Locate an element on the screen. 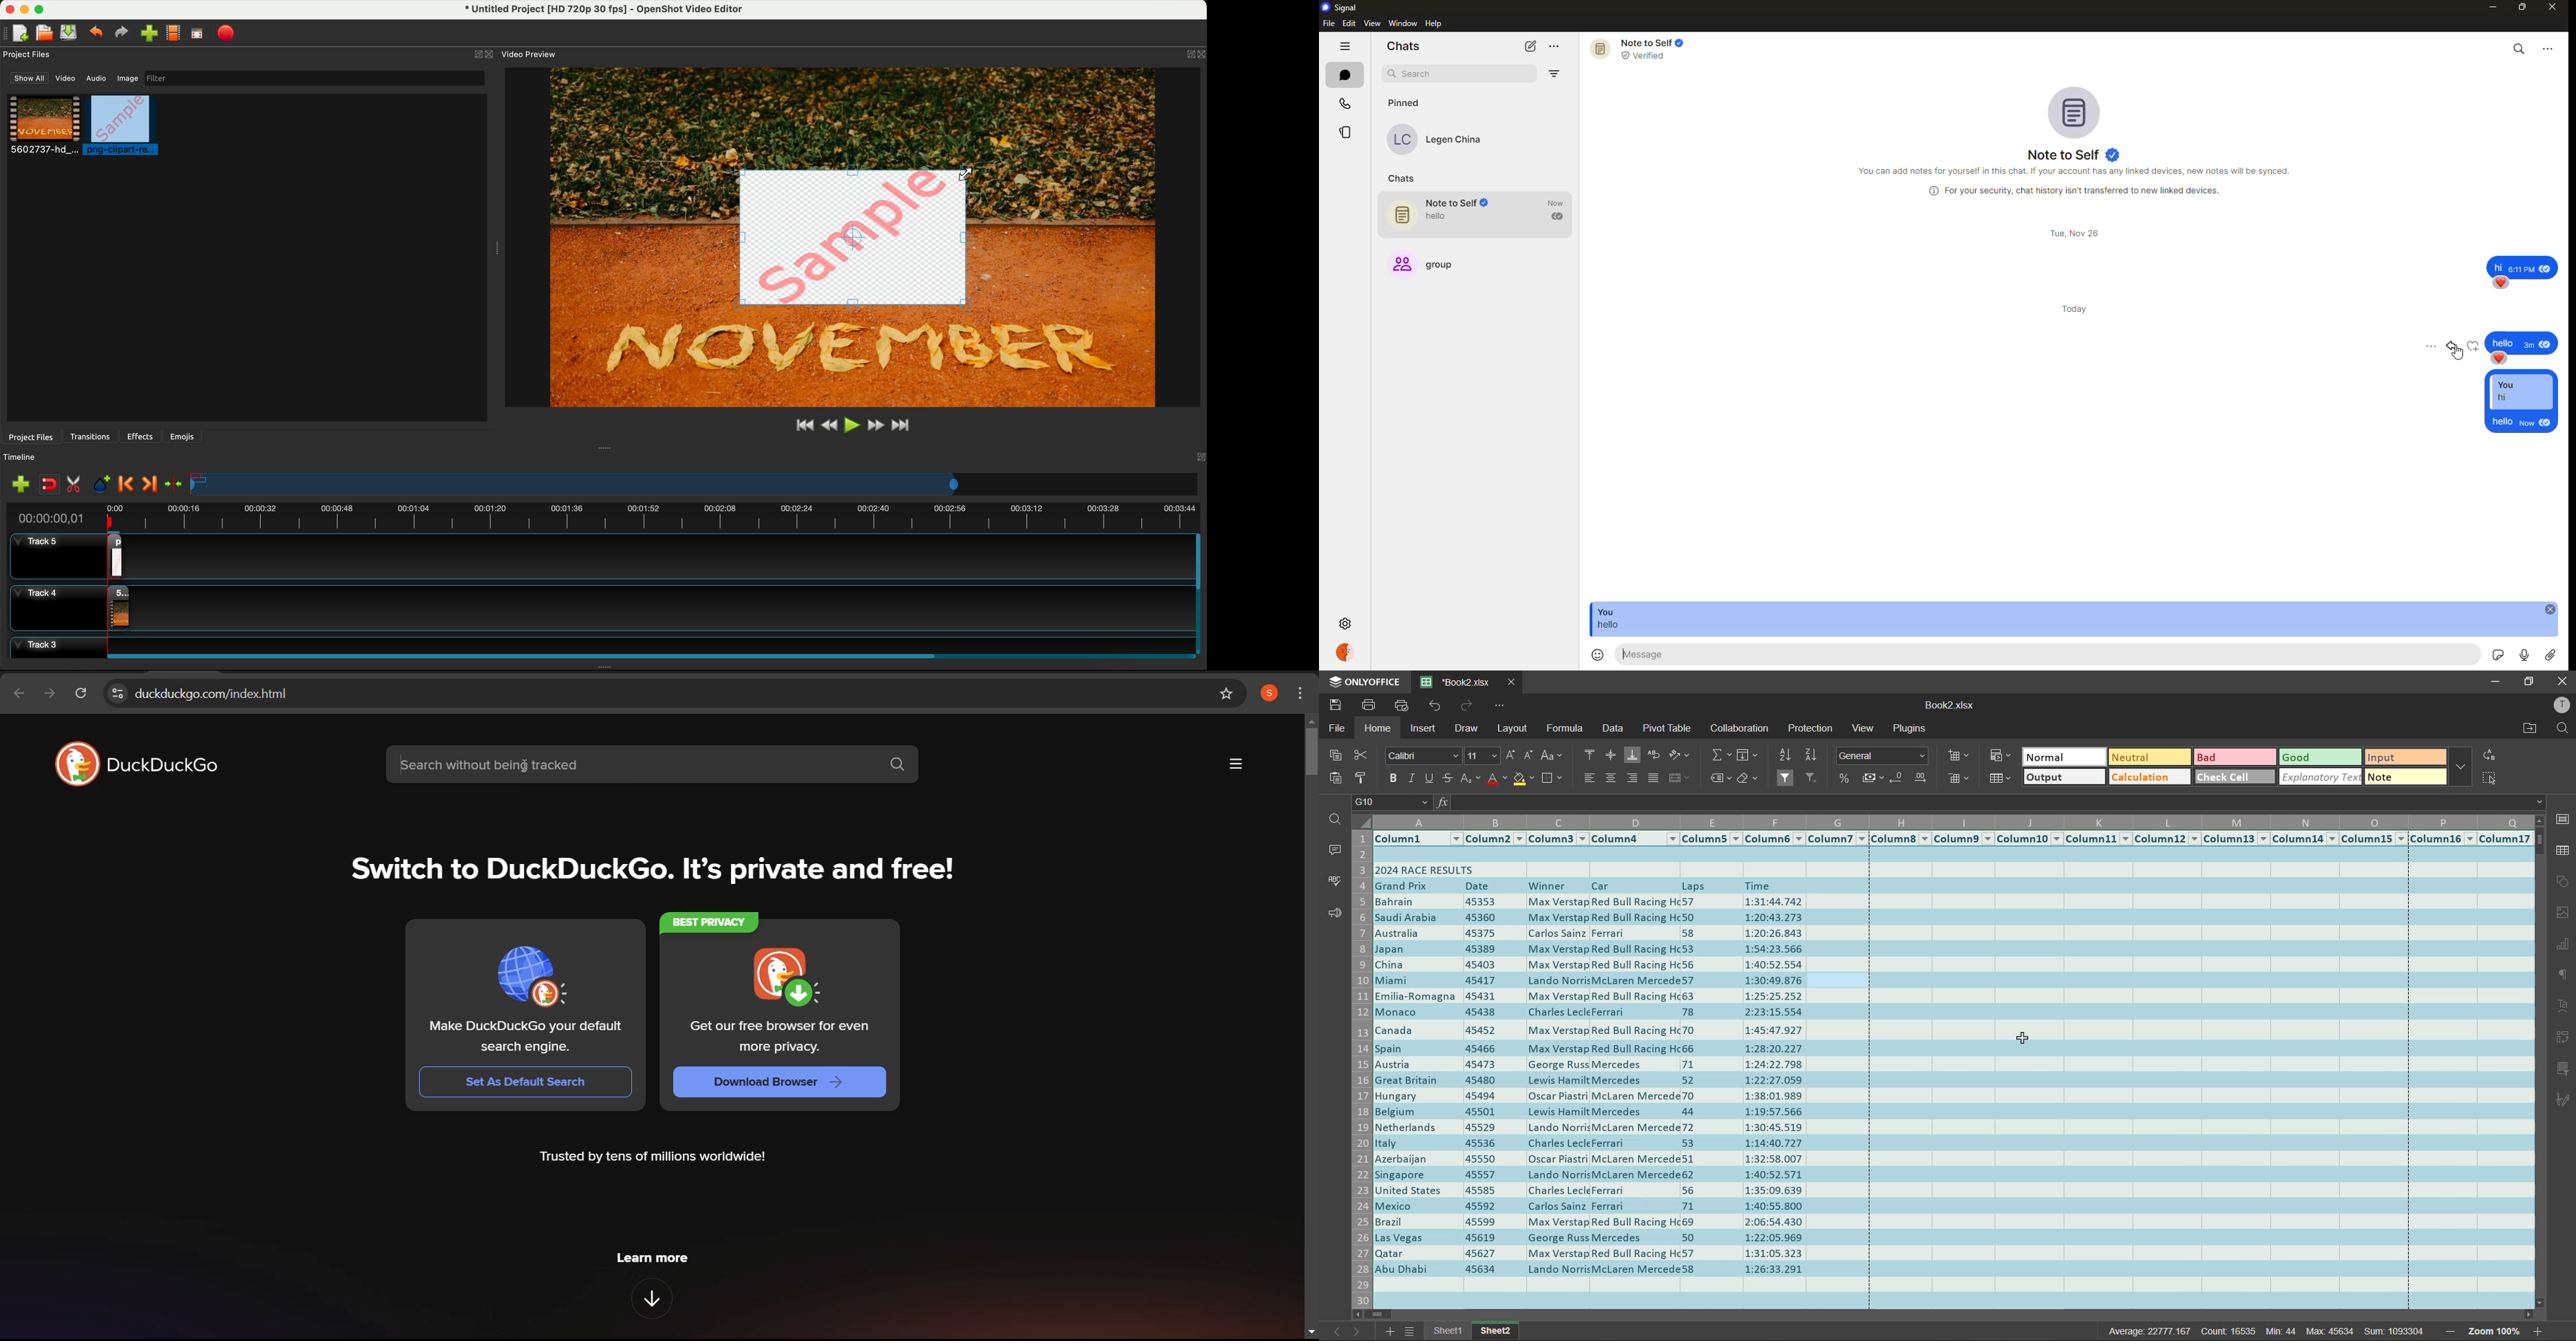 Image resolution: width=2576 pixels, height=1344 pixels. redo is located at coordinates (1464, 706).